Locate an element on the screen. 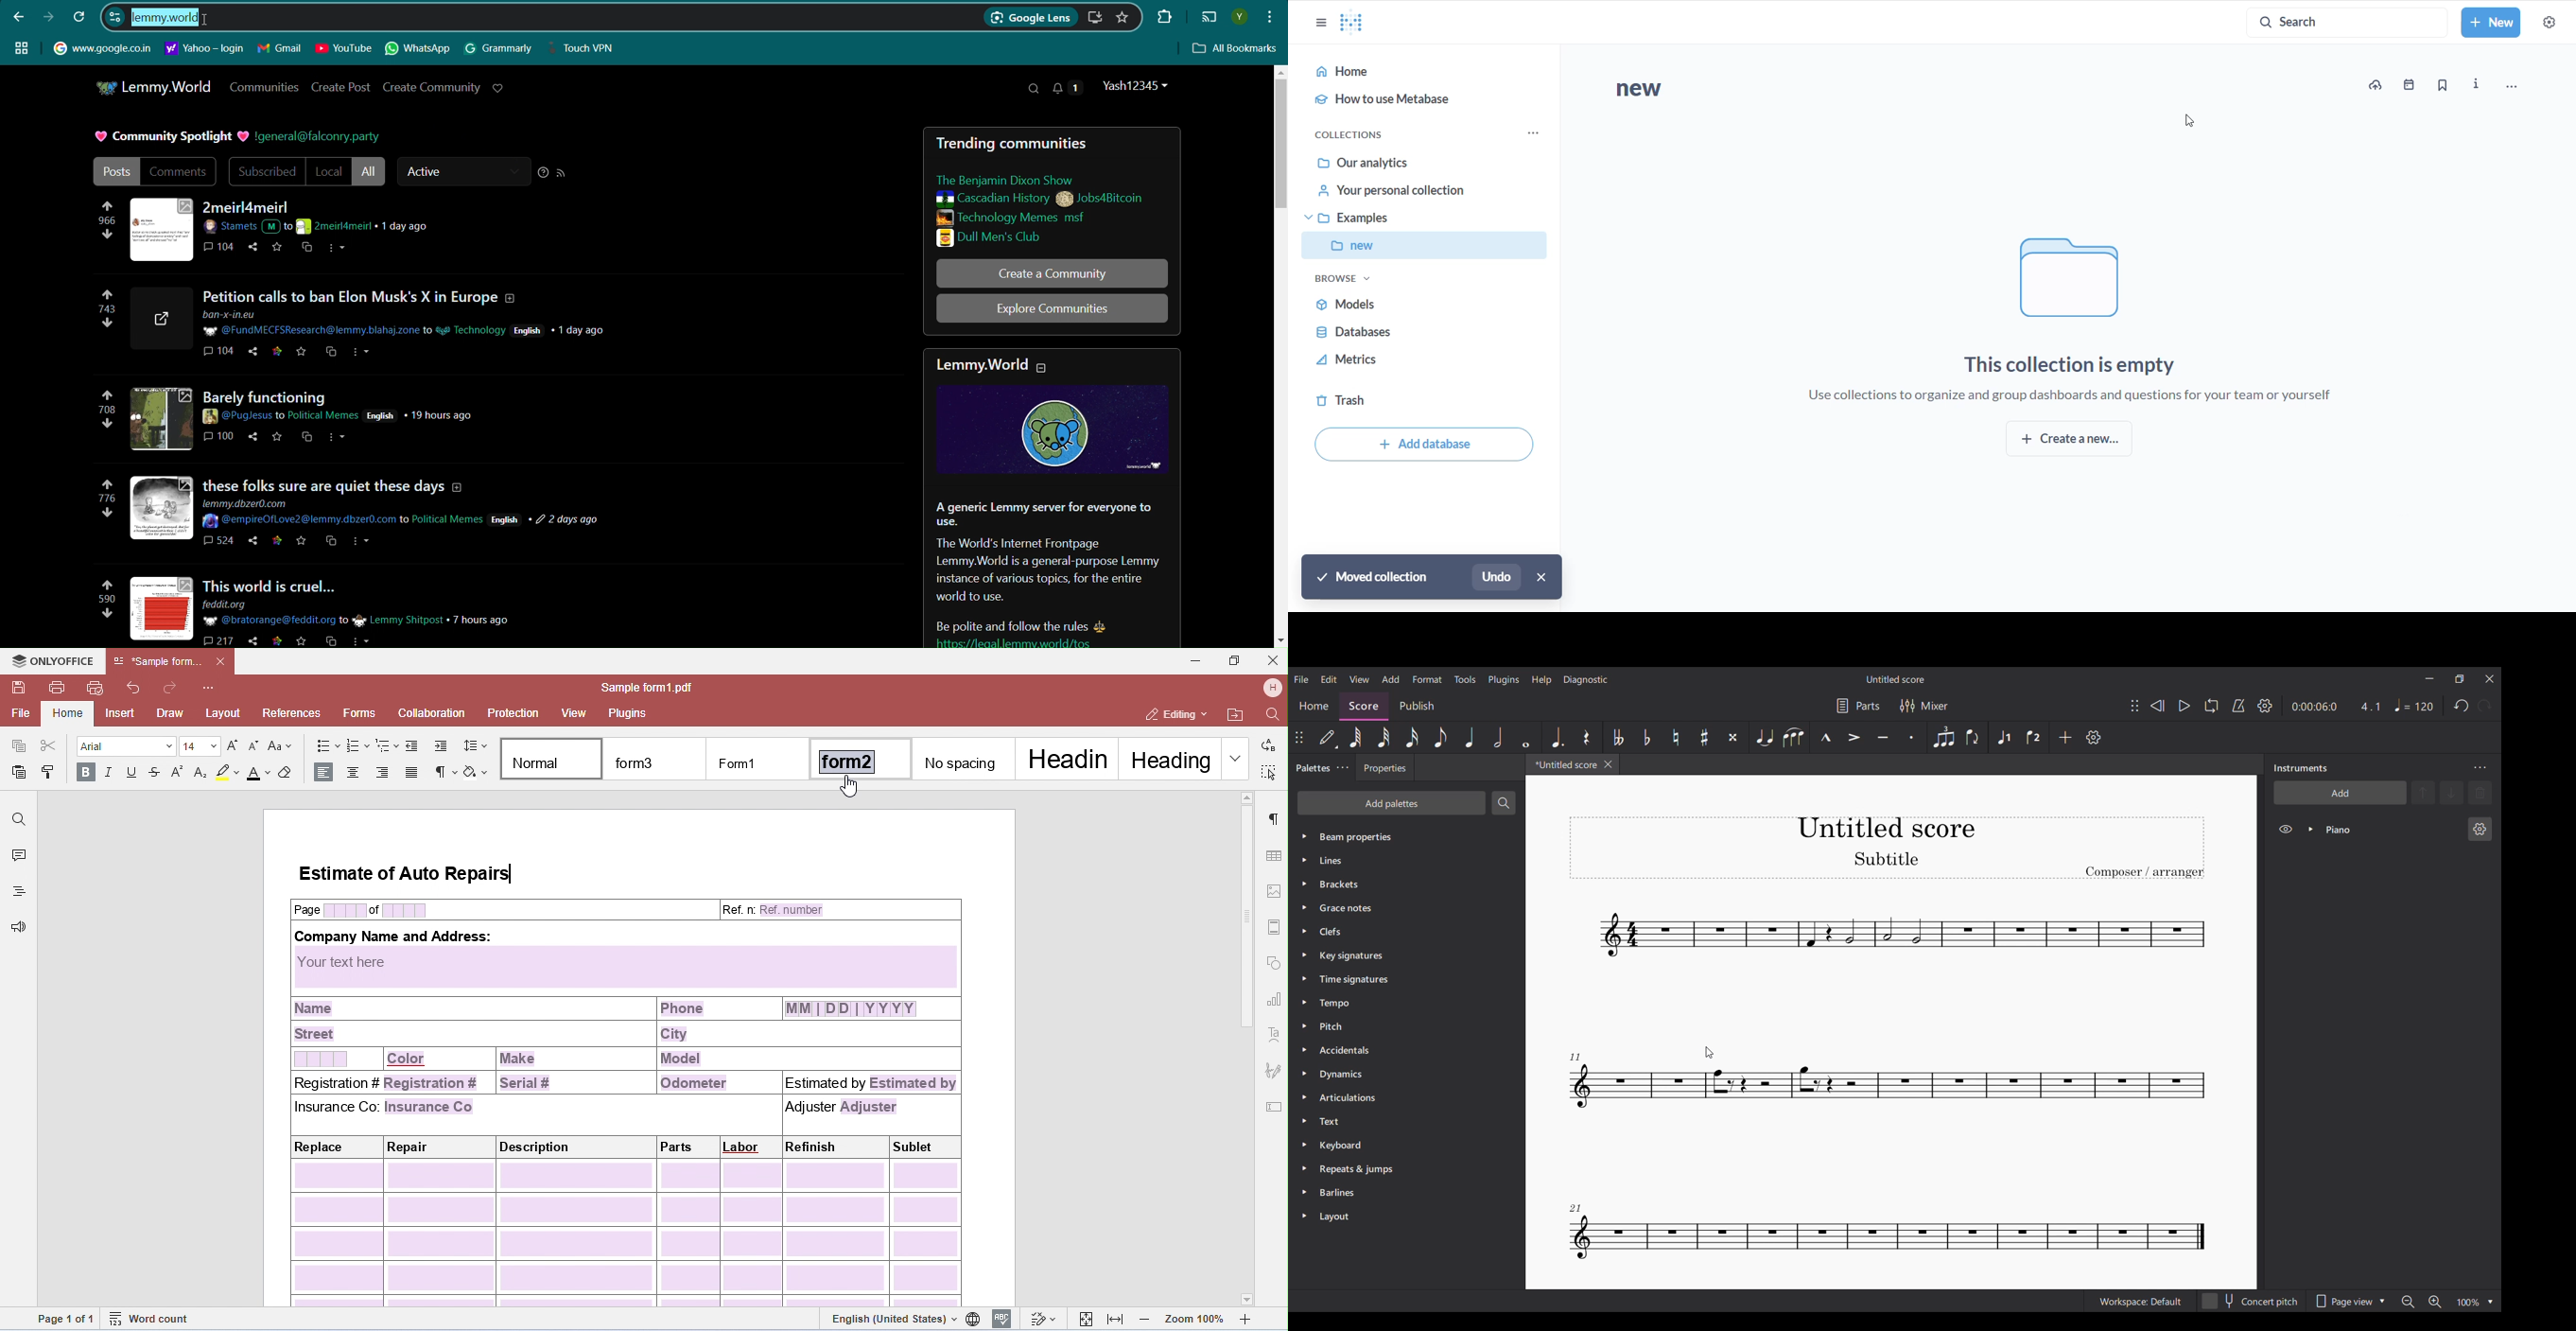 This screenshot has height=1344, width=2576. Close tab is located at coordinates (1609, 764).